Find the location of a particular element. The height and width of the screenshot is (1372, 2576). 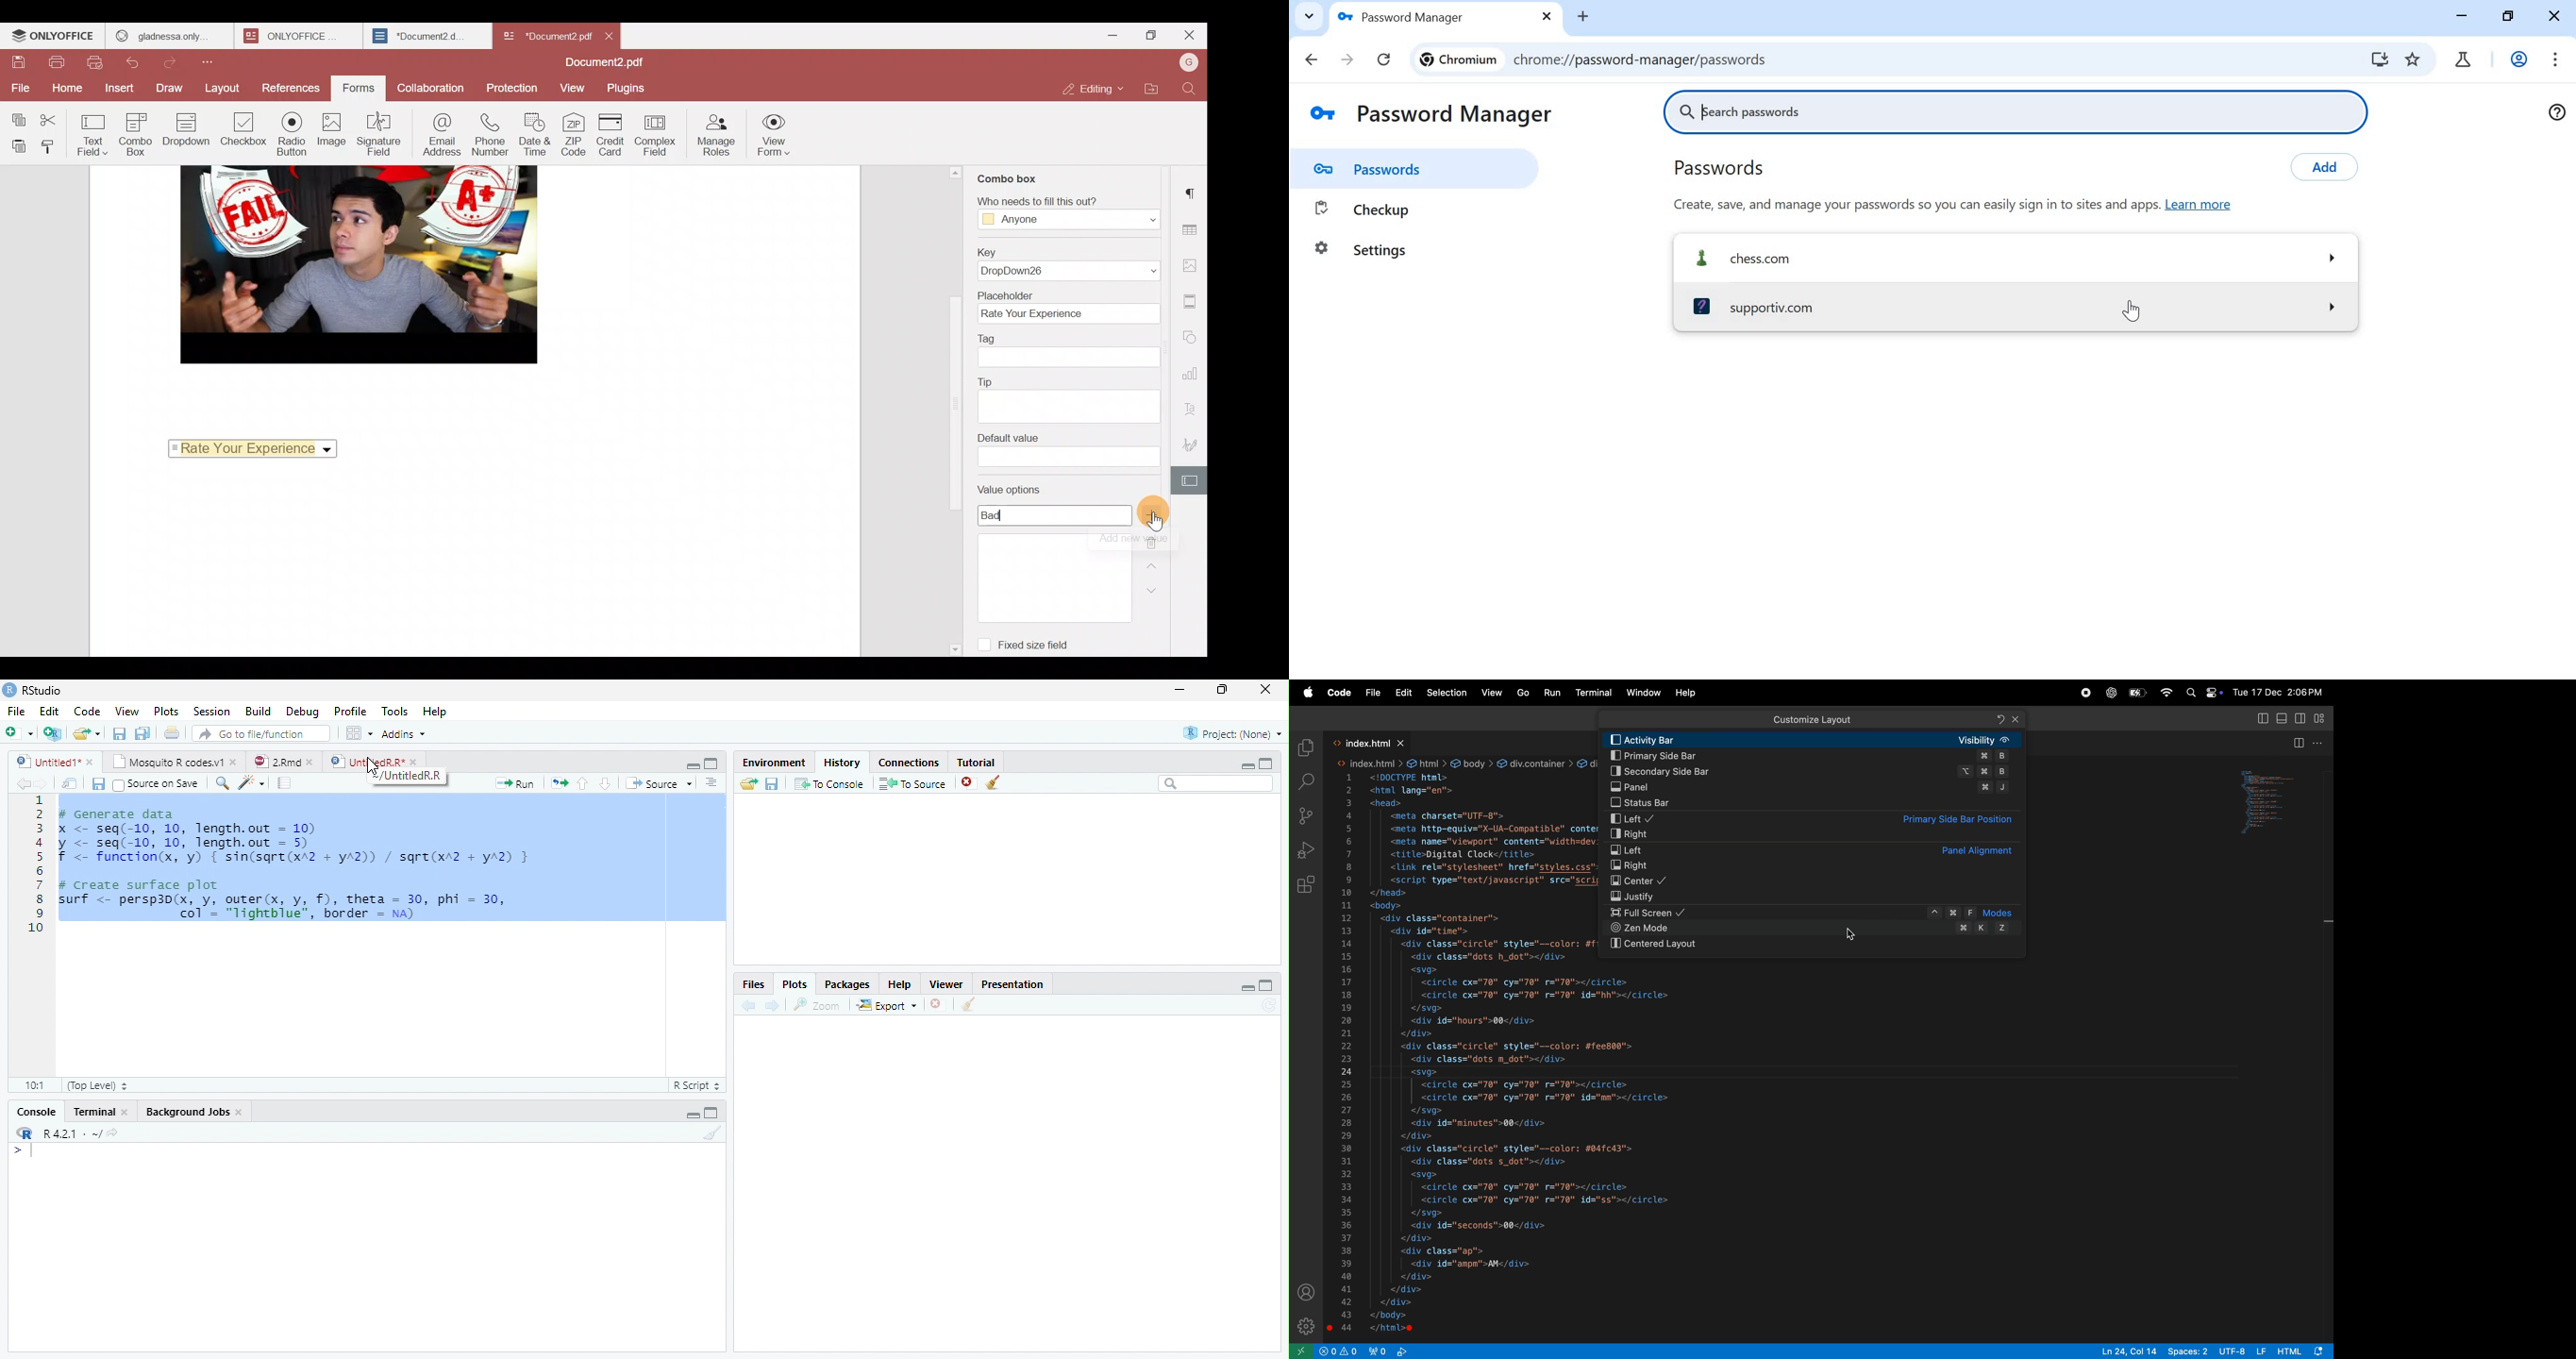

Viewer is located at coordinates (945, 983).